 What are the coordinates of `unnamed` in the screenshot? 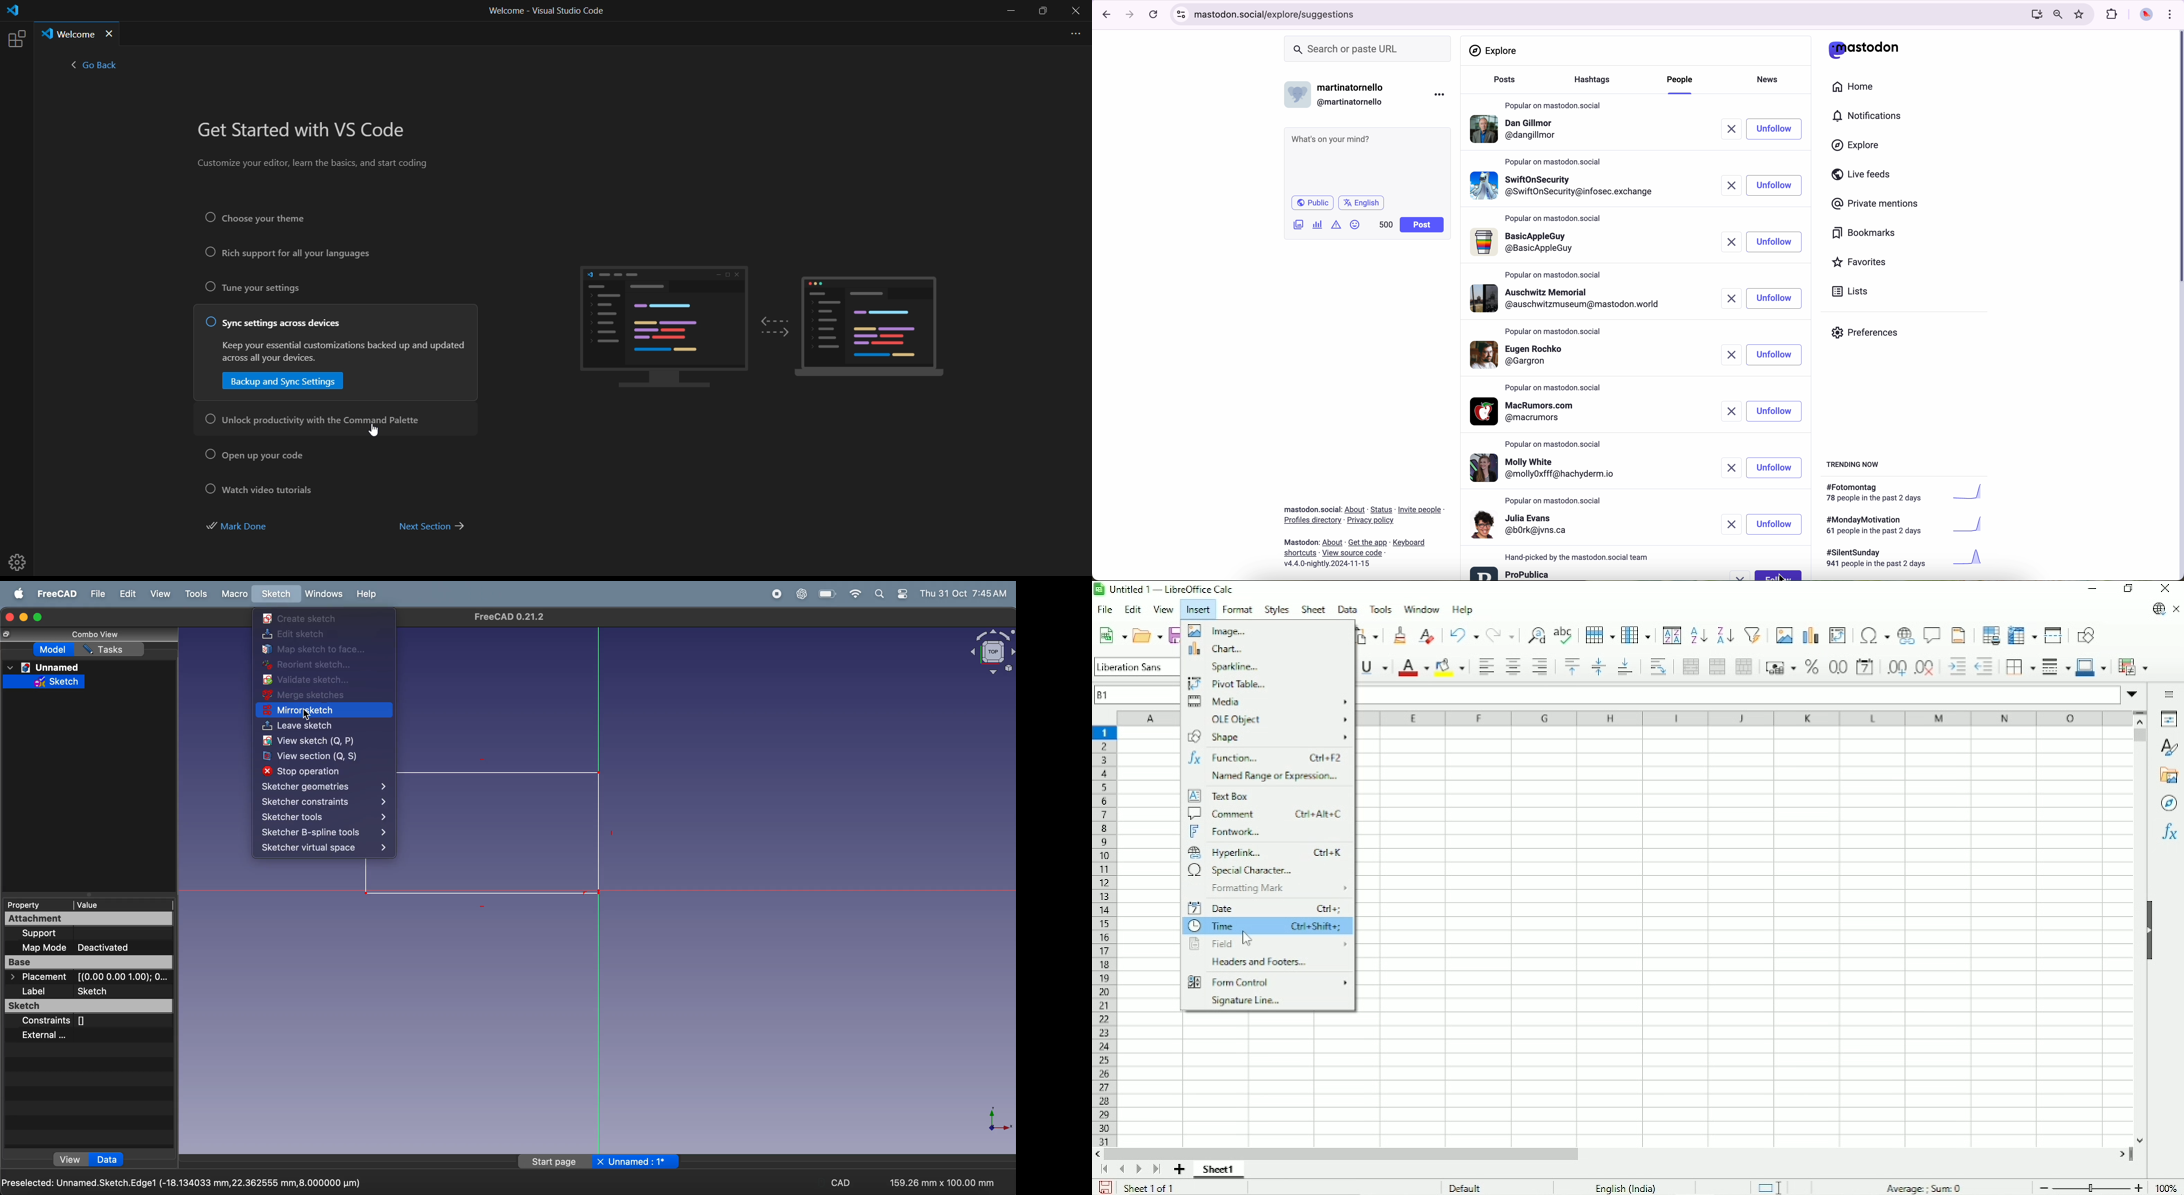 It's located at (637, 1162).